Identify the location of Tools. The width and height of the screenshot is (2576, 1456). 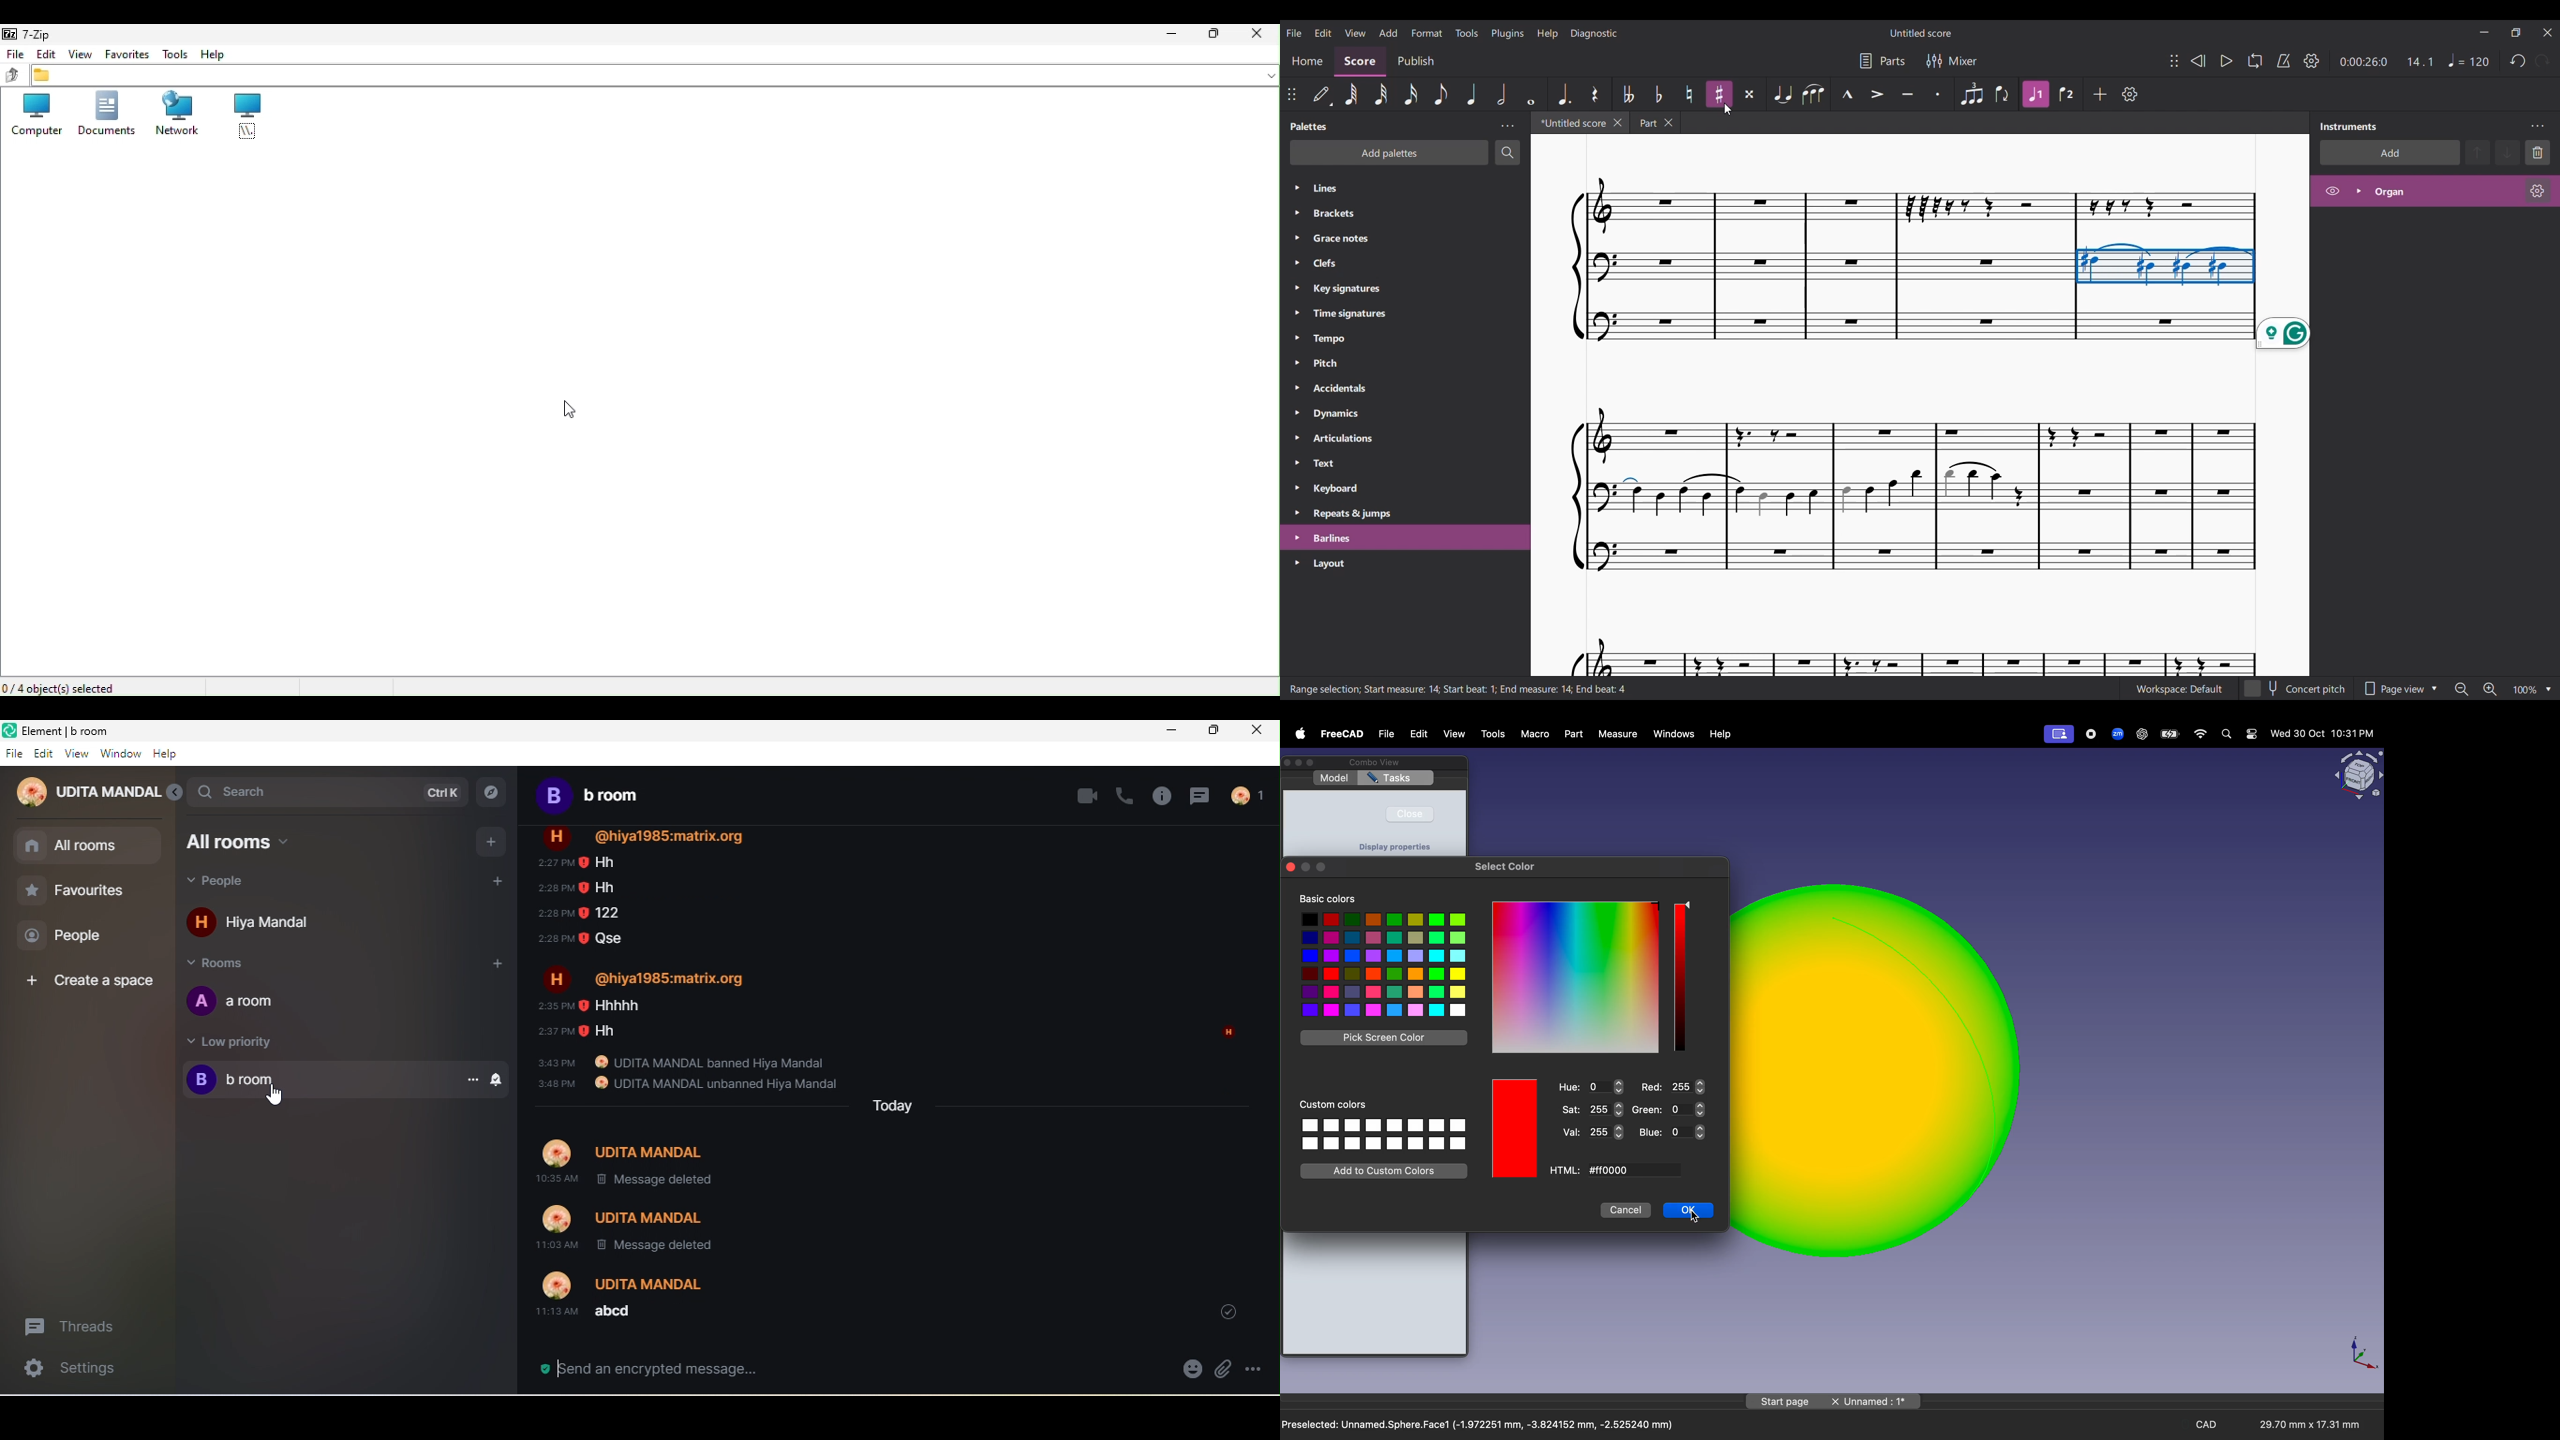
(172, 53).